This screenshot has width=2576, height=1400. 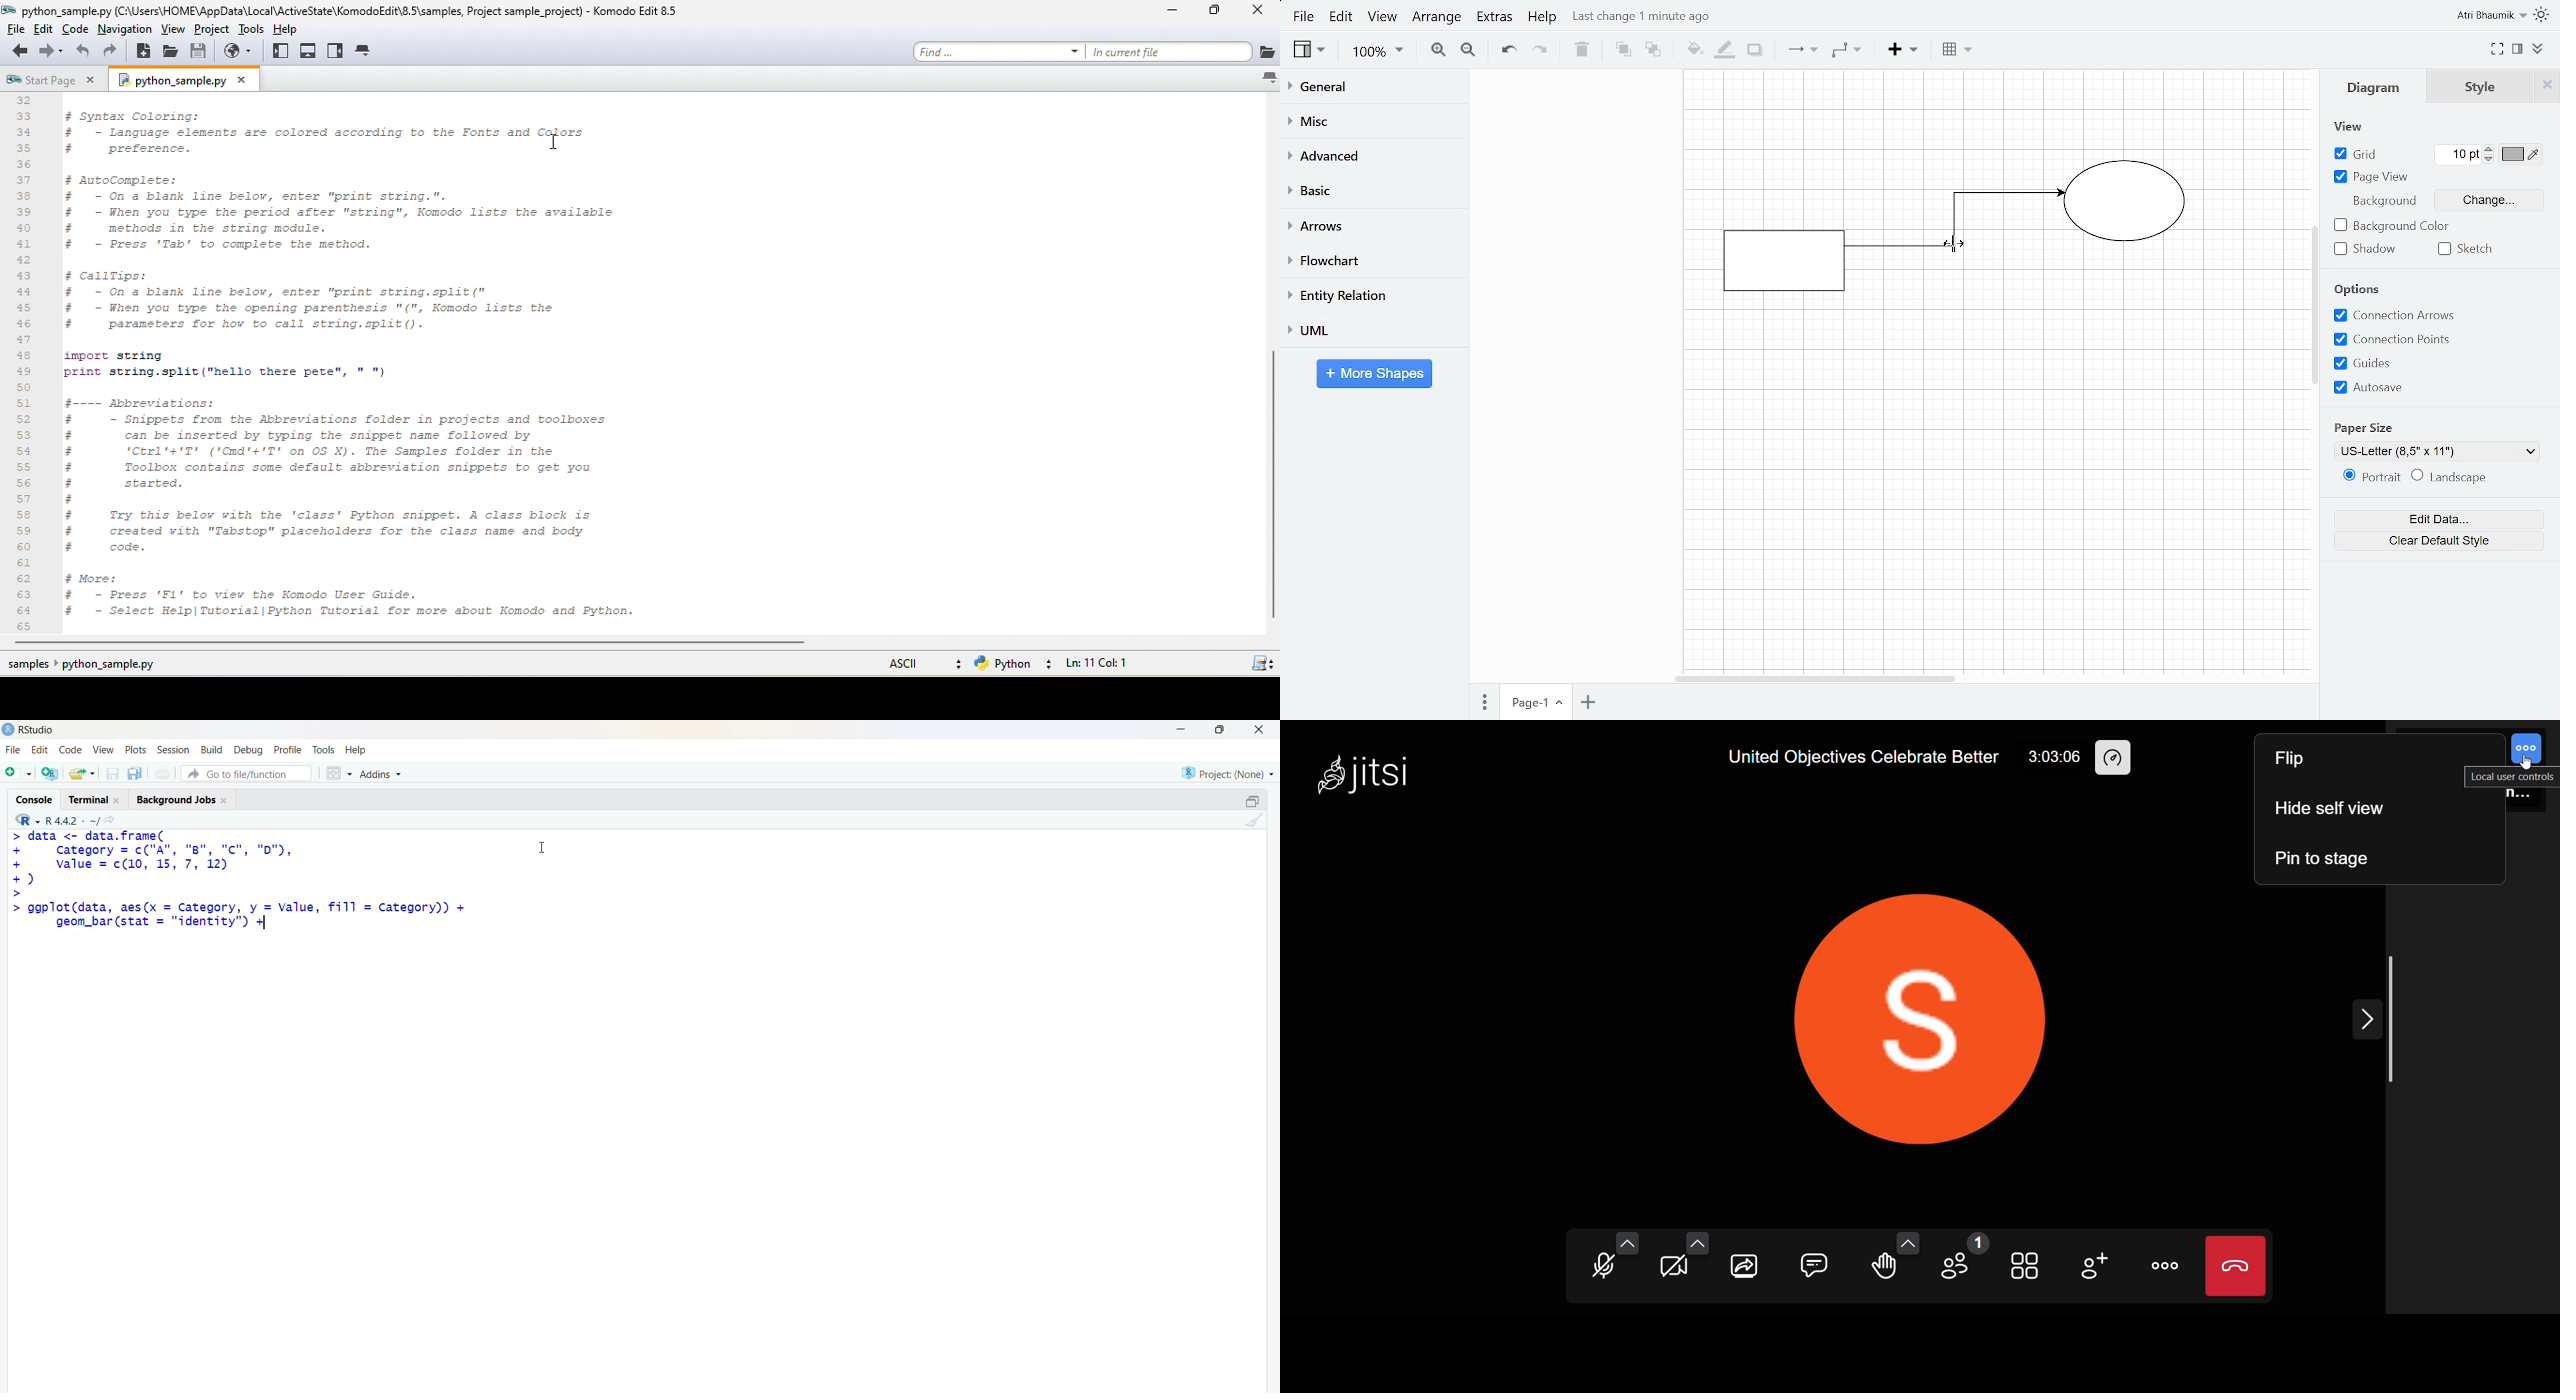 What do you see at coordinates (40, 750) in the screenshot?
I see `edit` at bounding box center [40, 750].